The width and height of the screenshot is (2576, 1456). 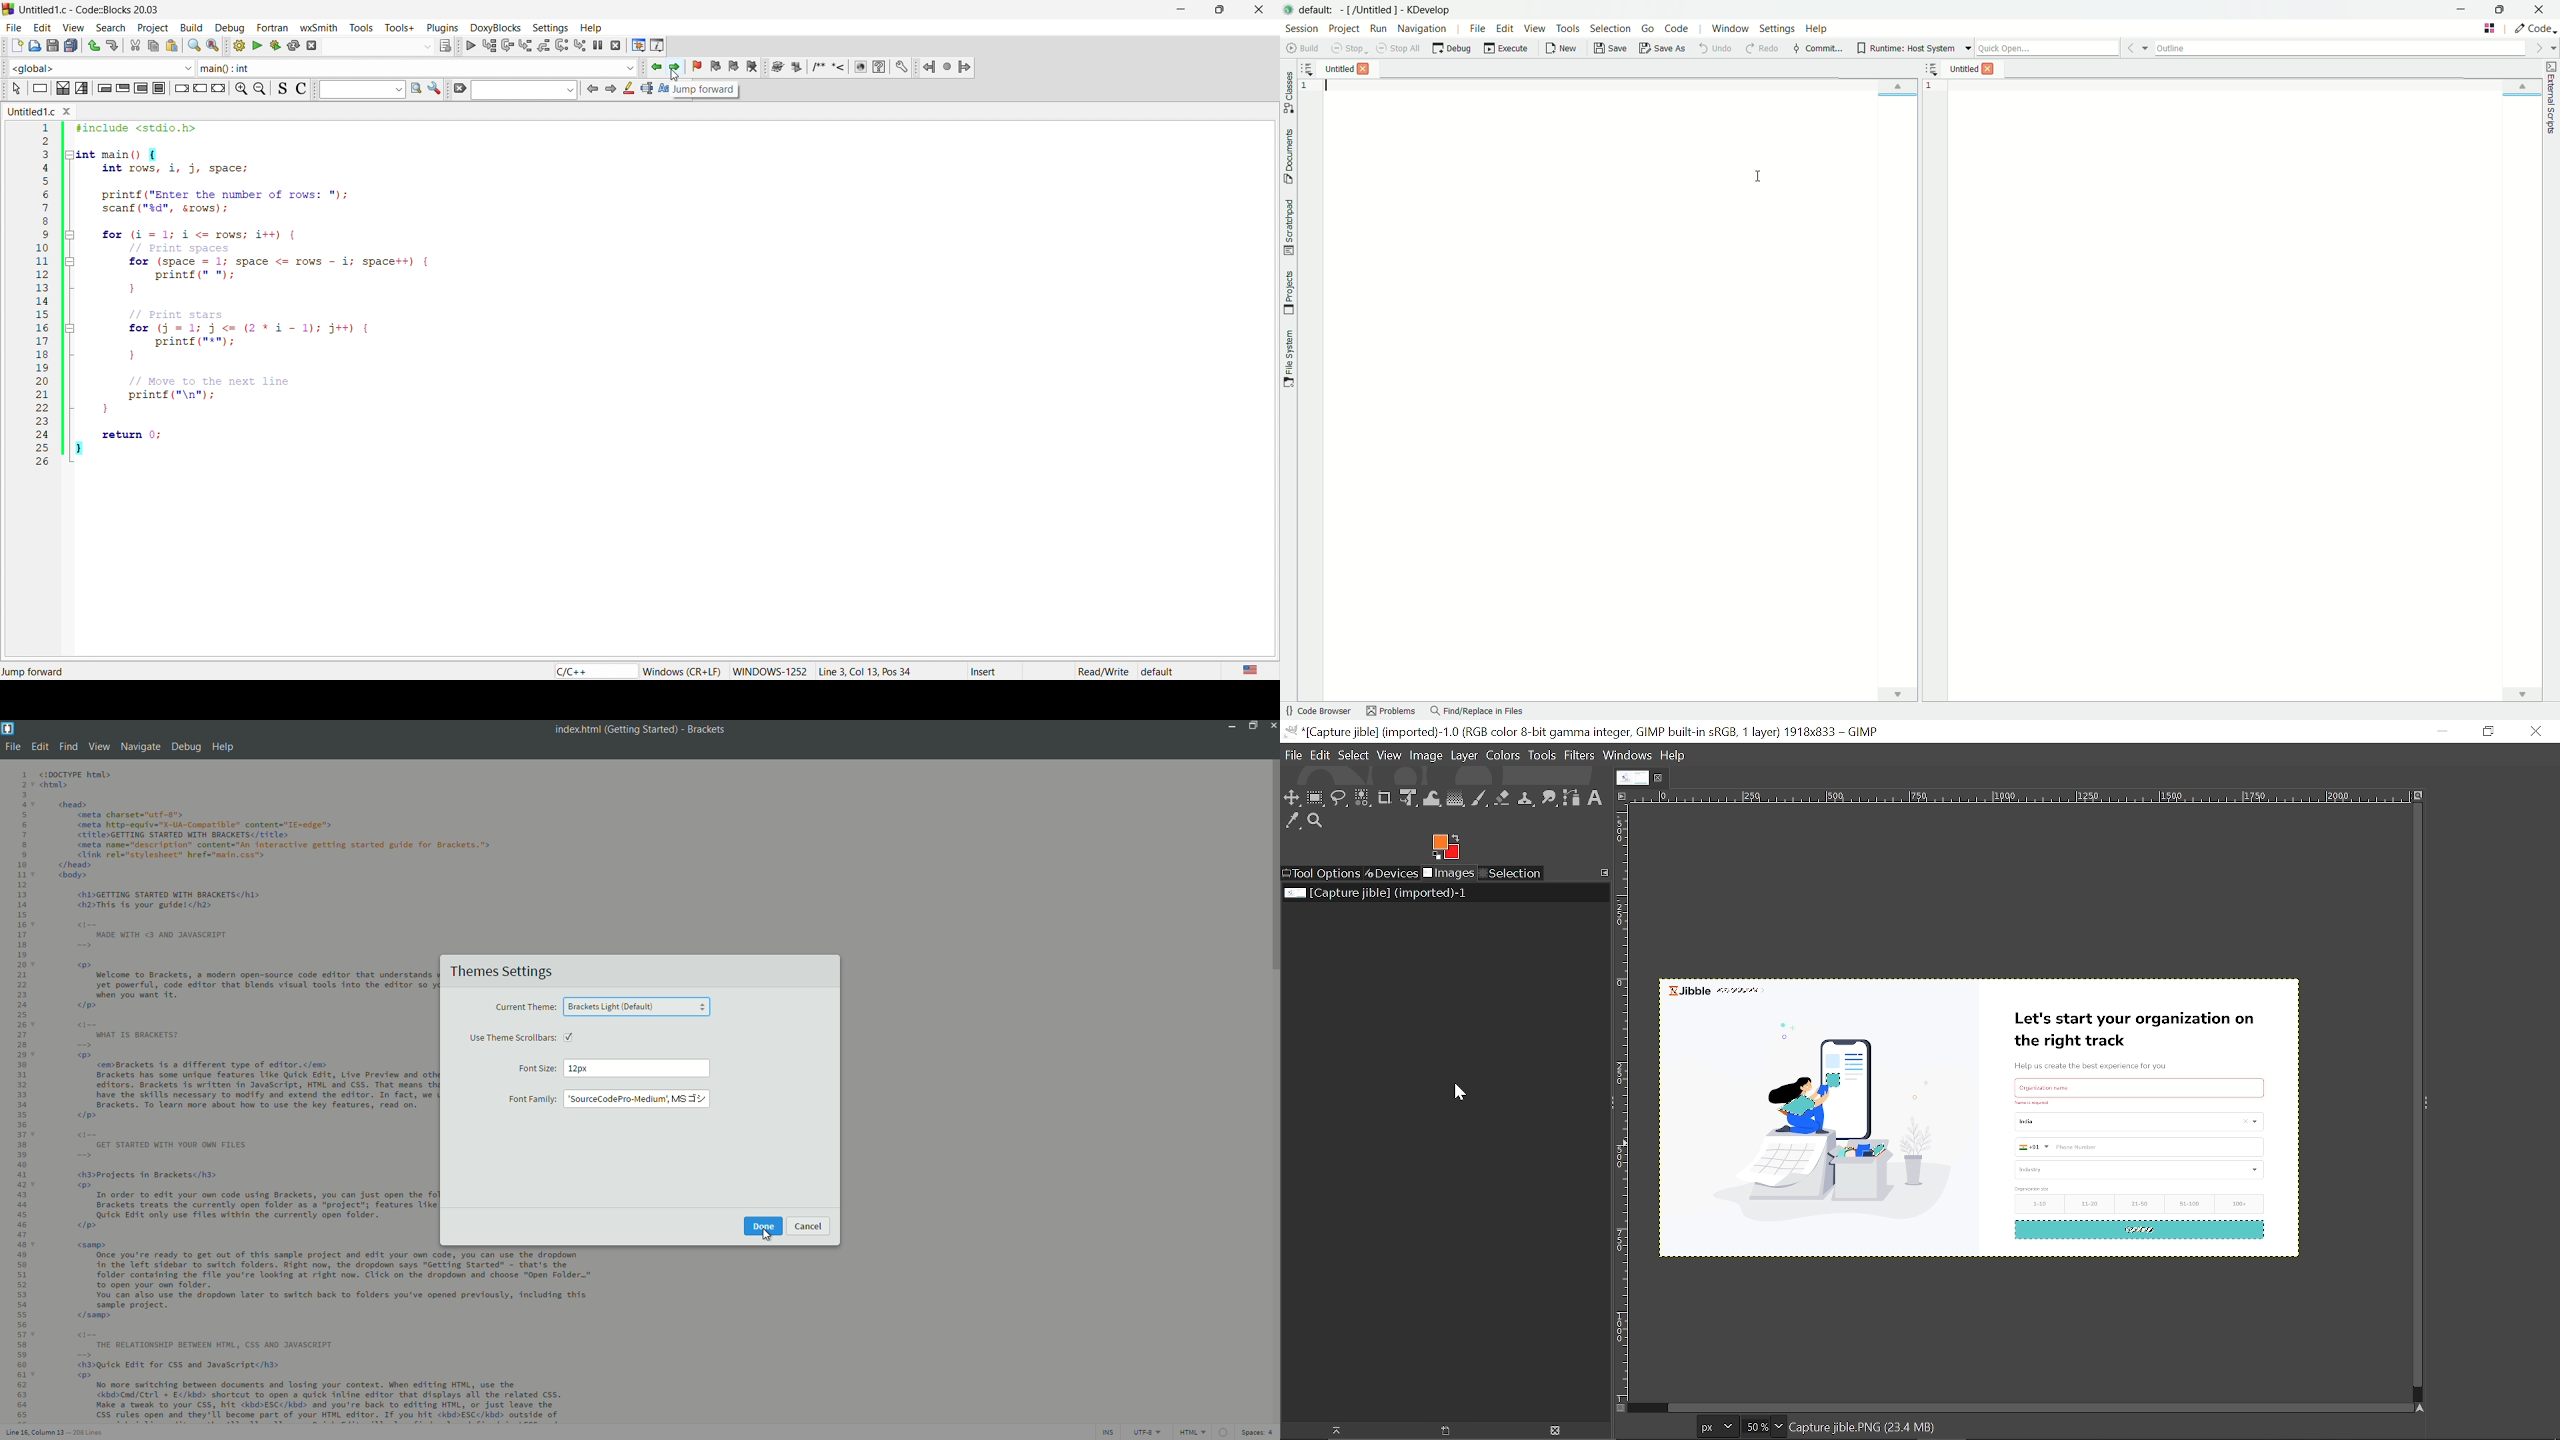 What do you see at coordinates (1250, 725) in the screenshot?
I see `maximize` at bounding box center [1250, 725].